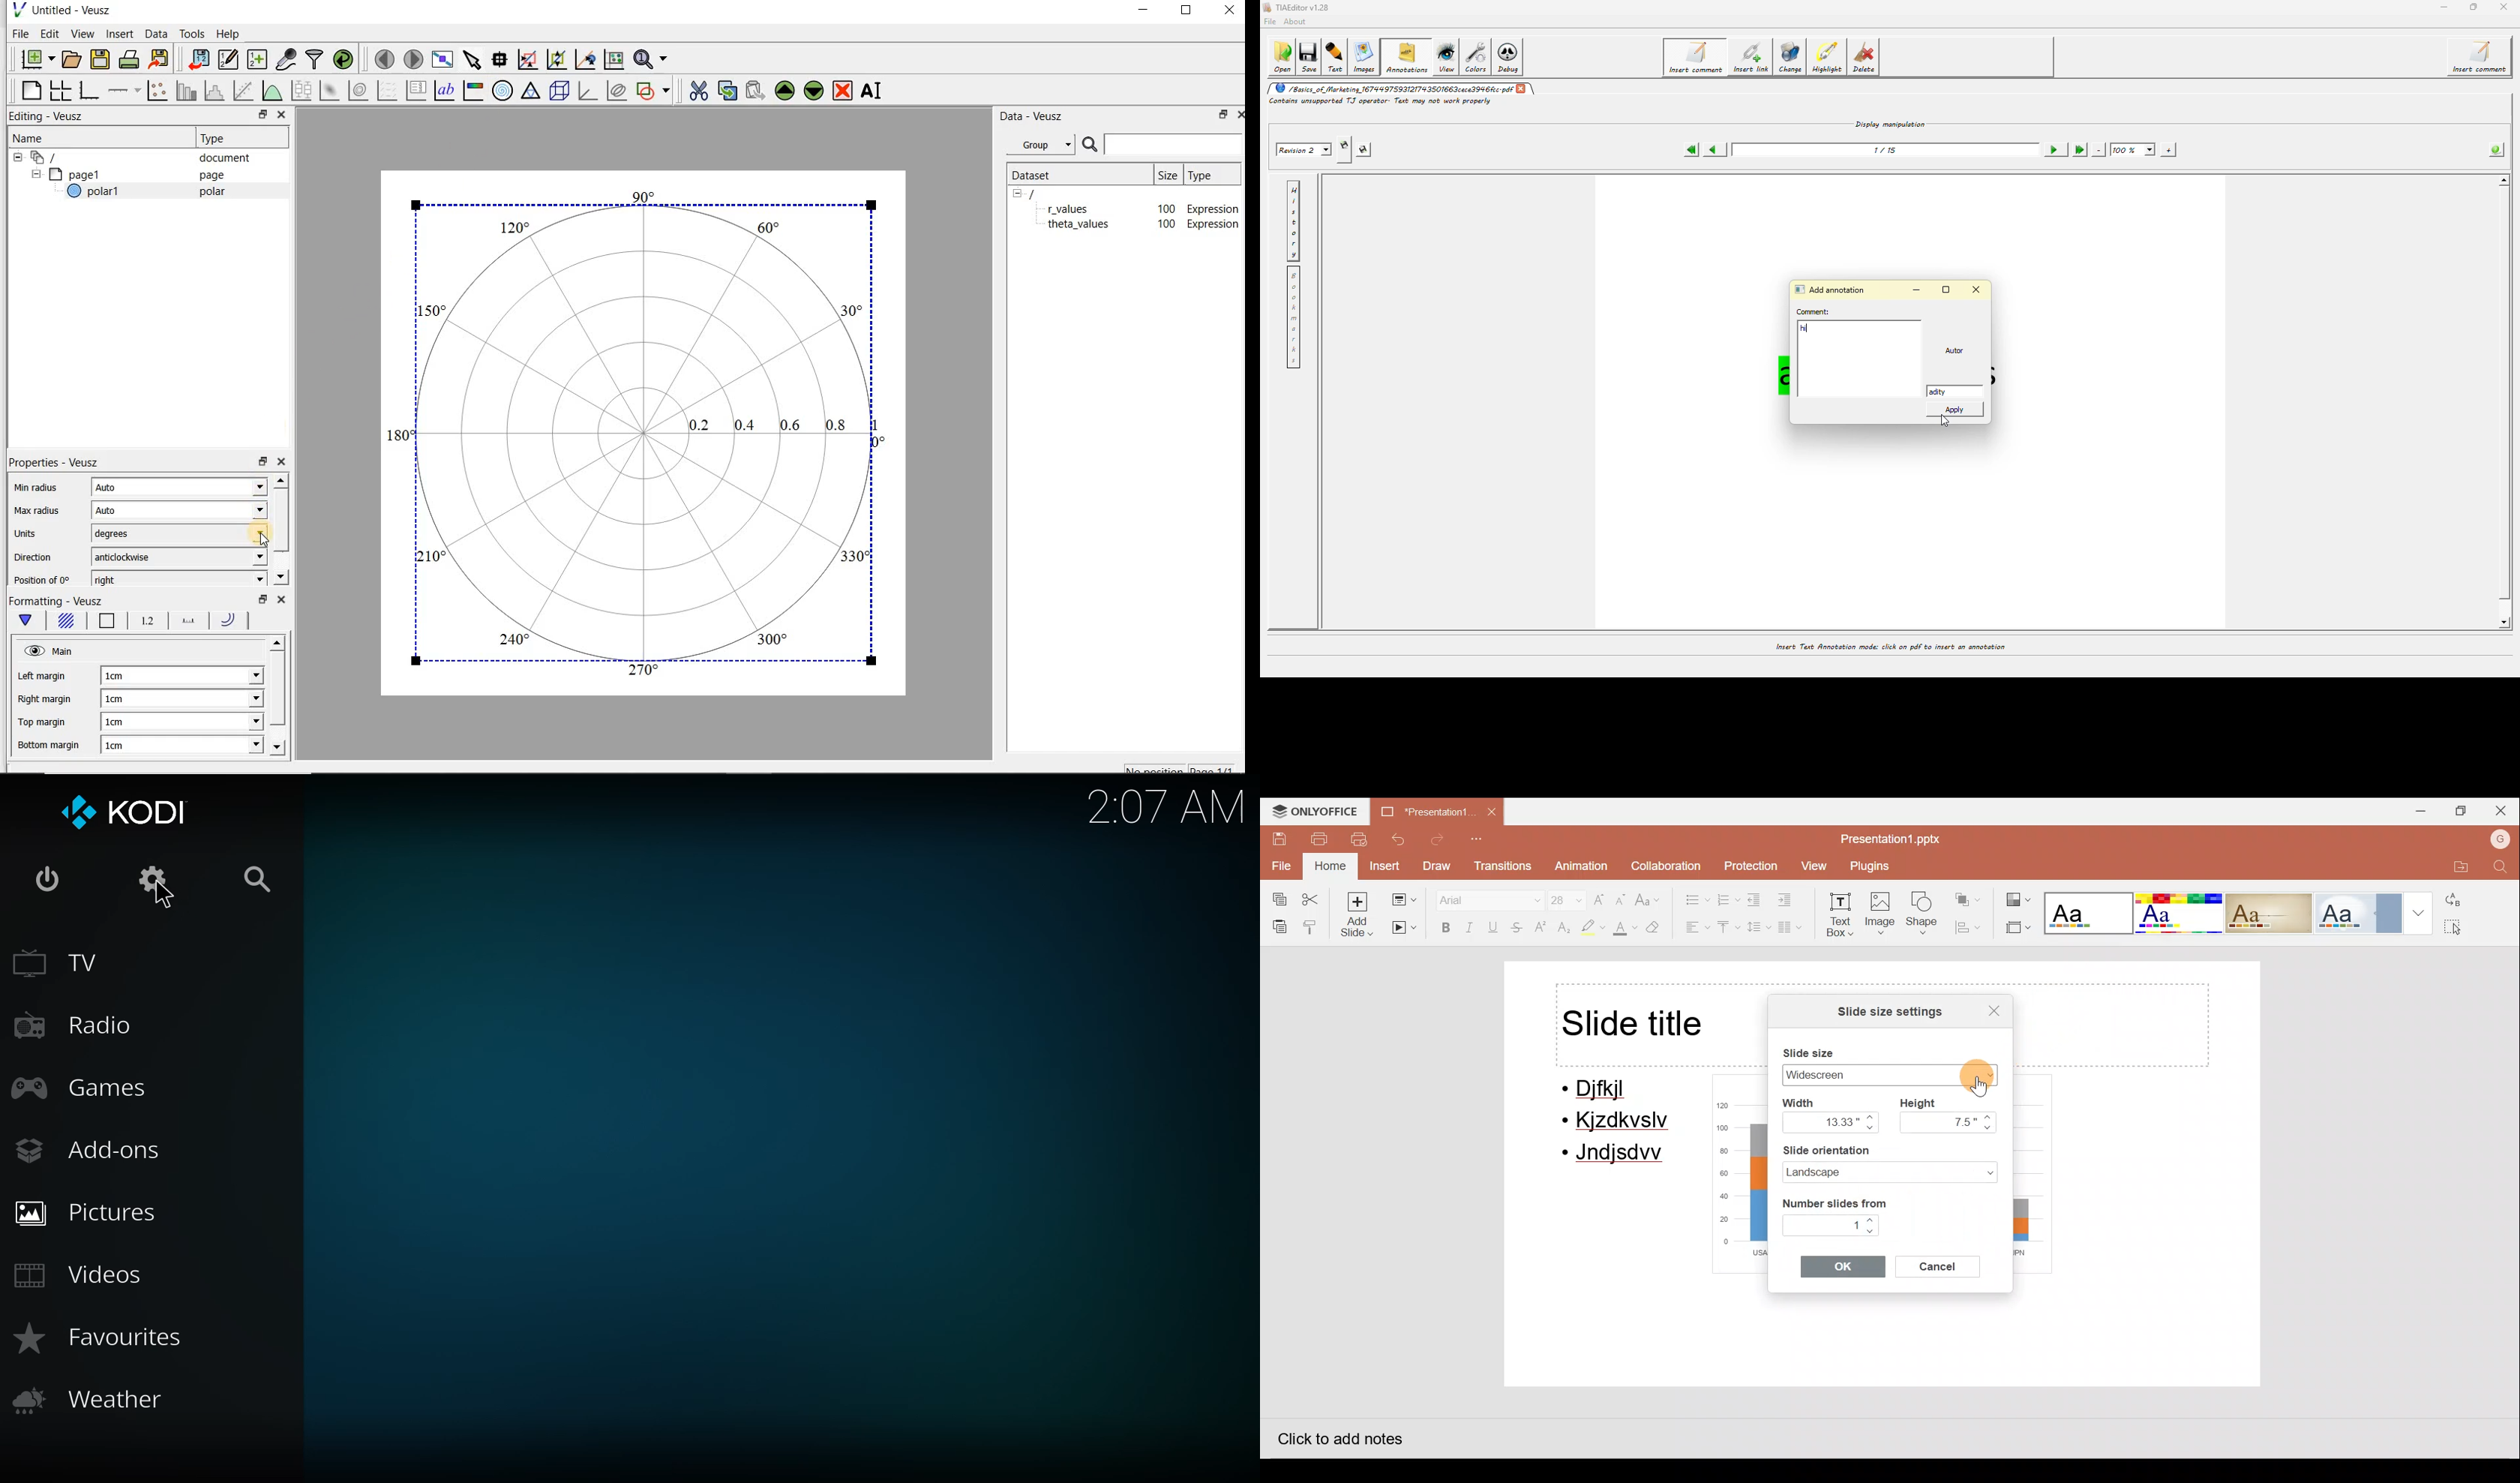  What do you see at coordinates (94, 1400) in the screenshot?
I see `weather` at bounding box center [94, 1400].